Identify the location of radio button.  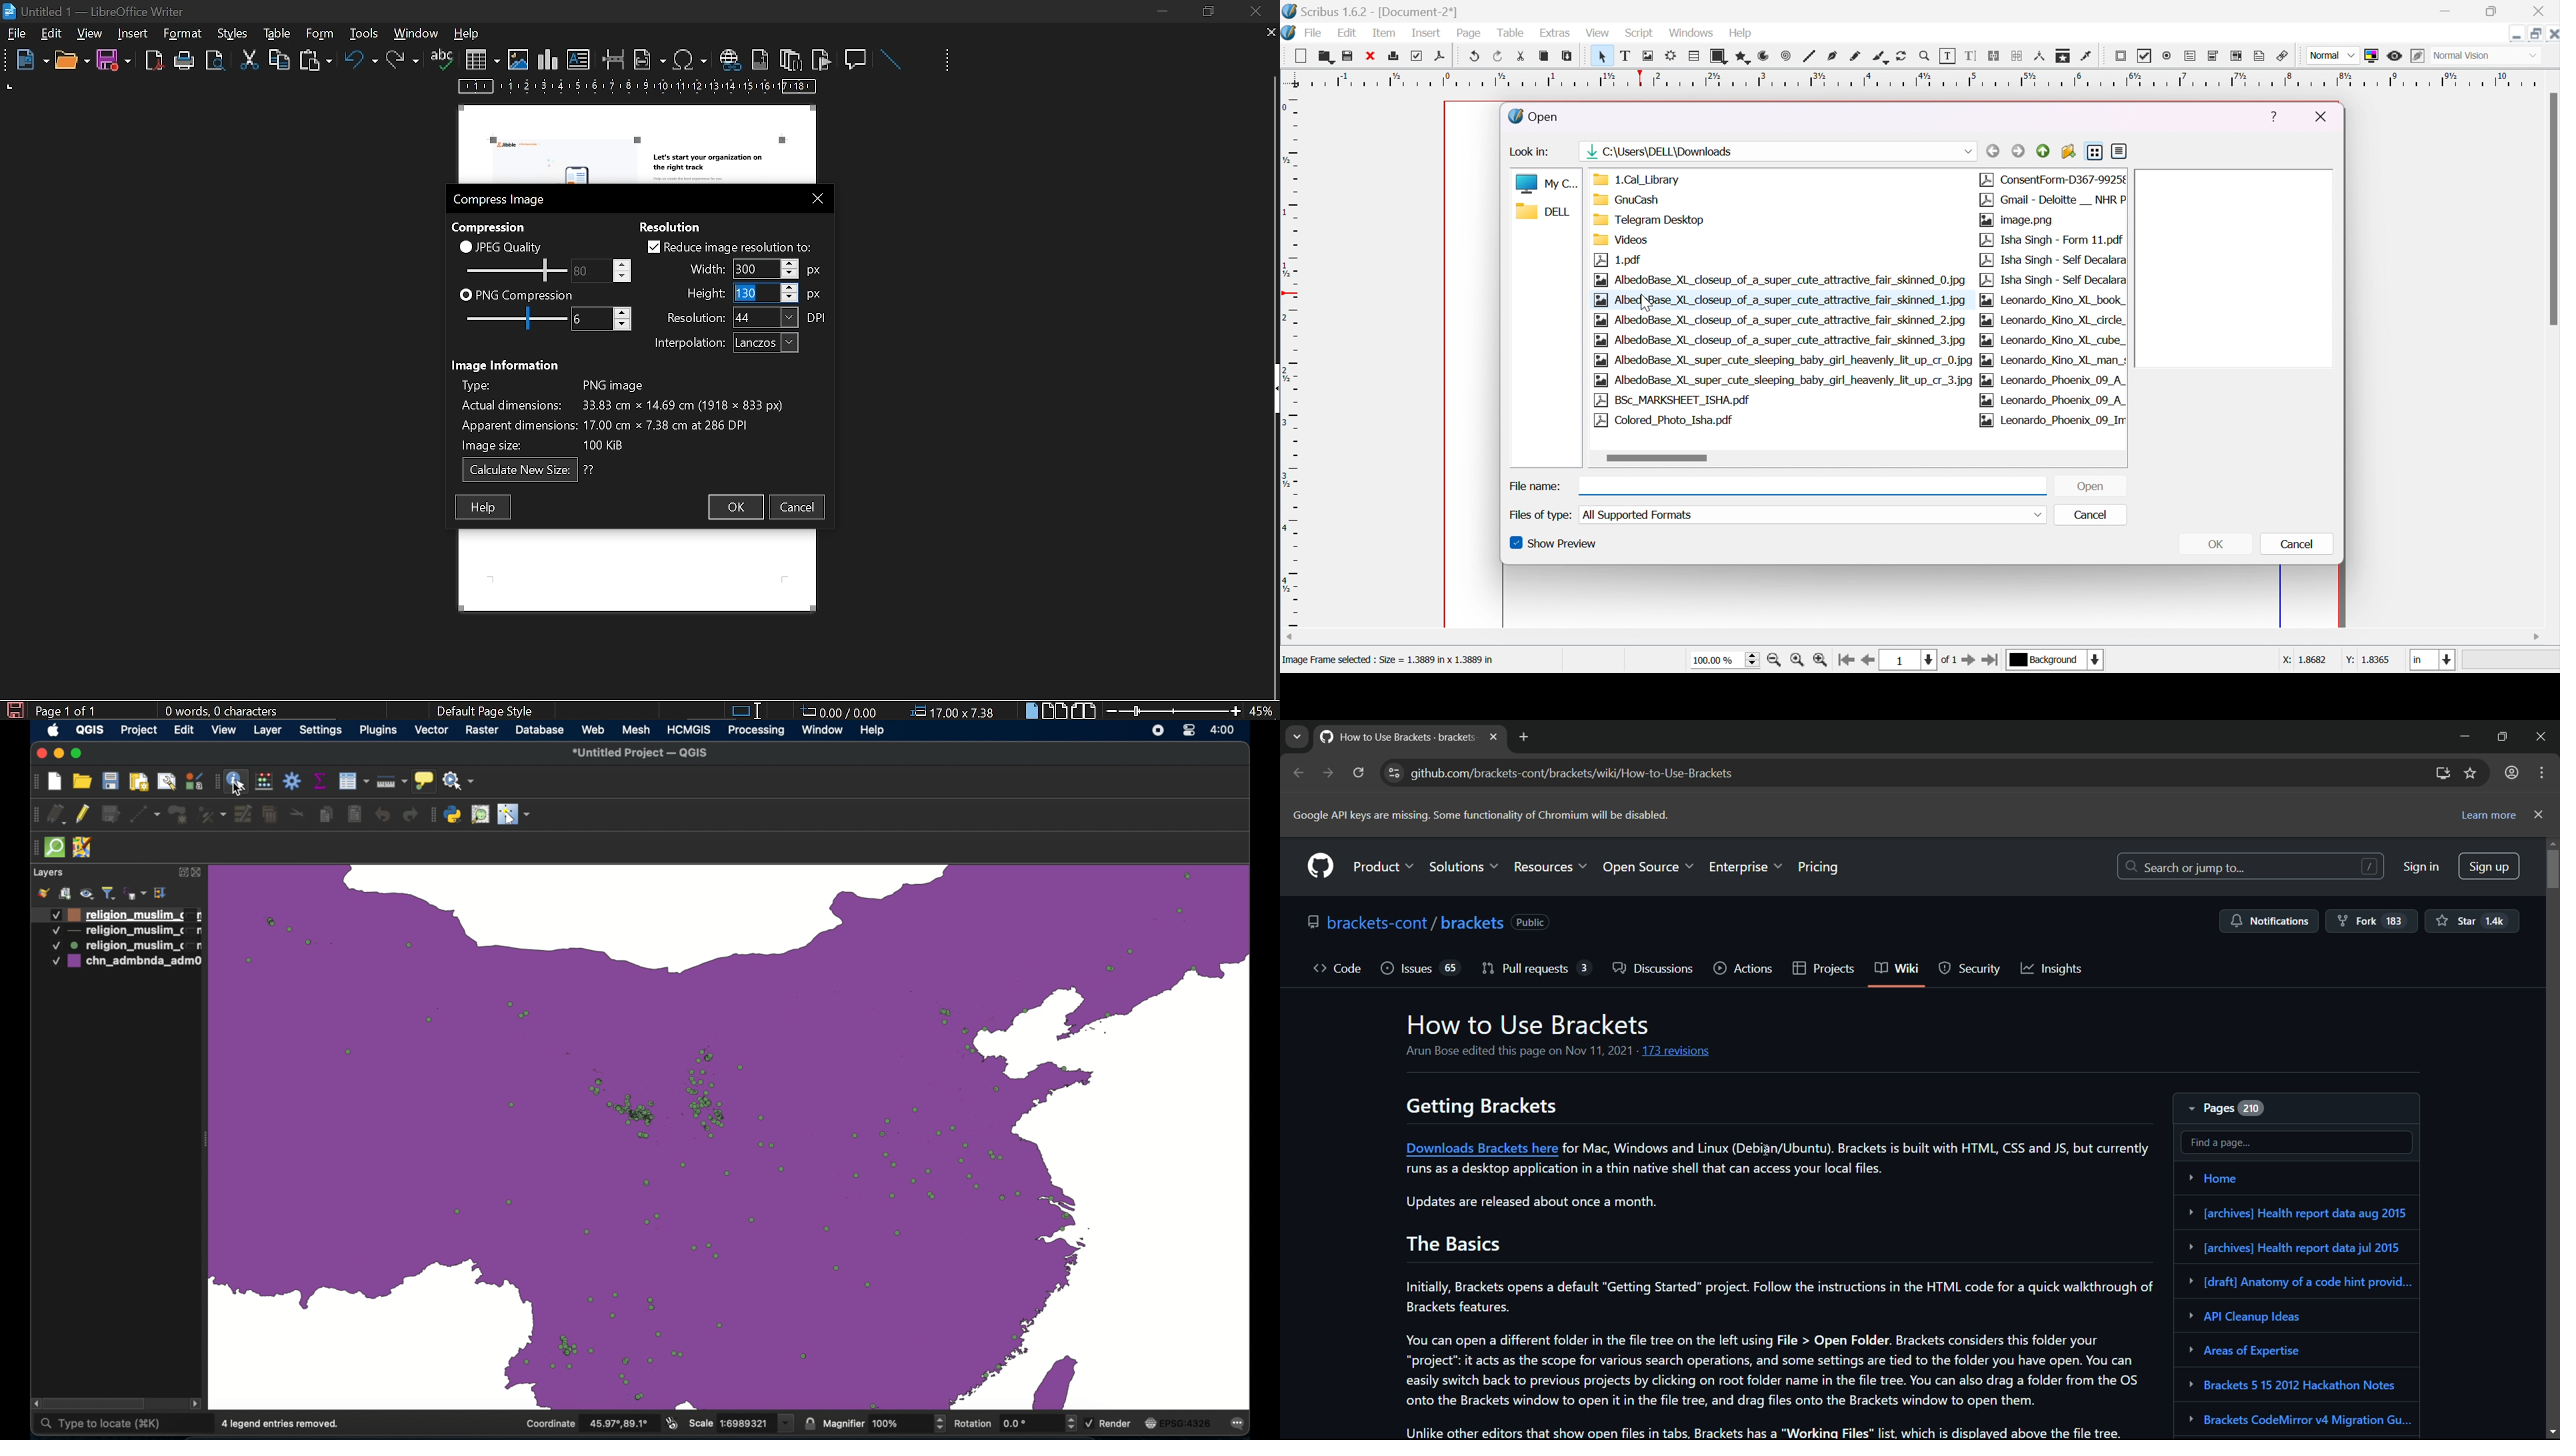
(2168, 56).